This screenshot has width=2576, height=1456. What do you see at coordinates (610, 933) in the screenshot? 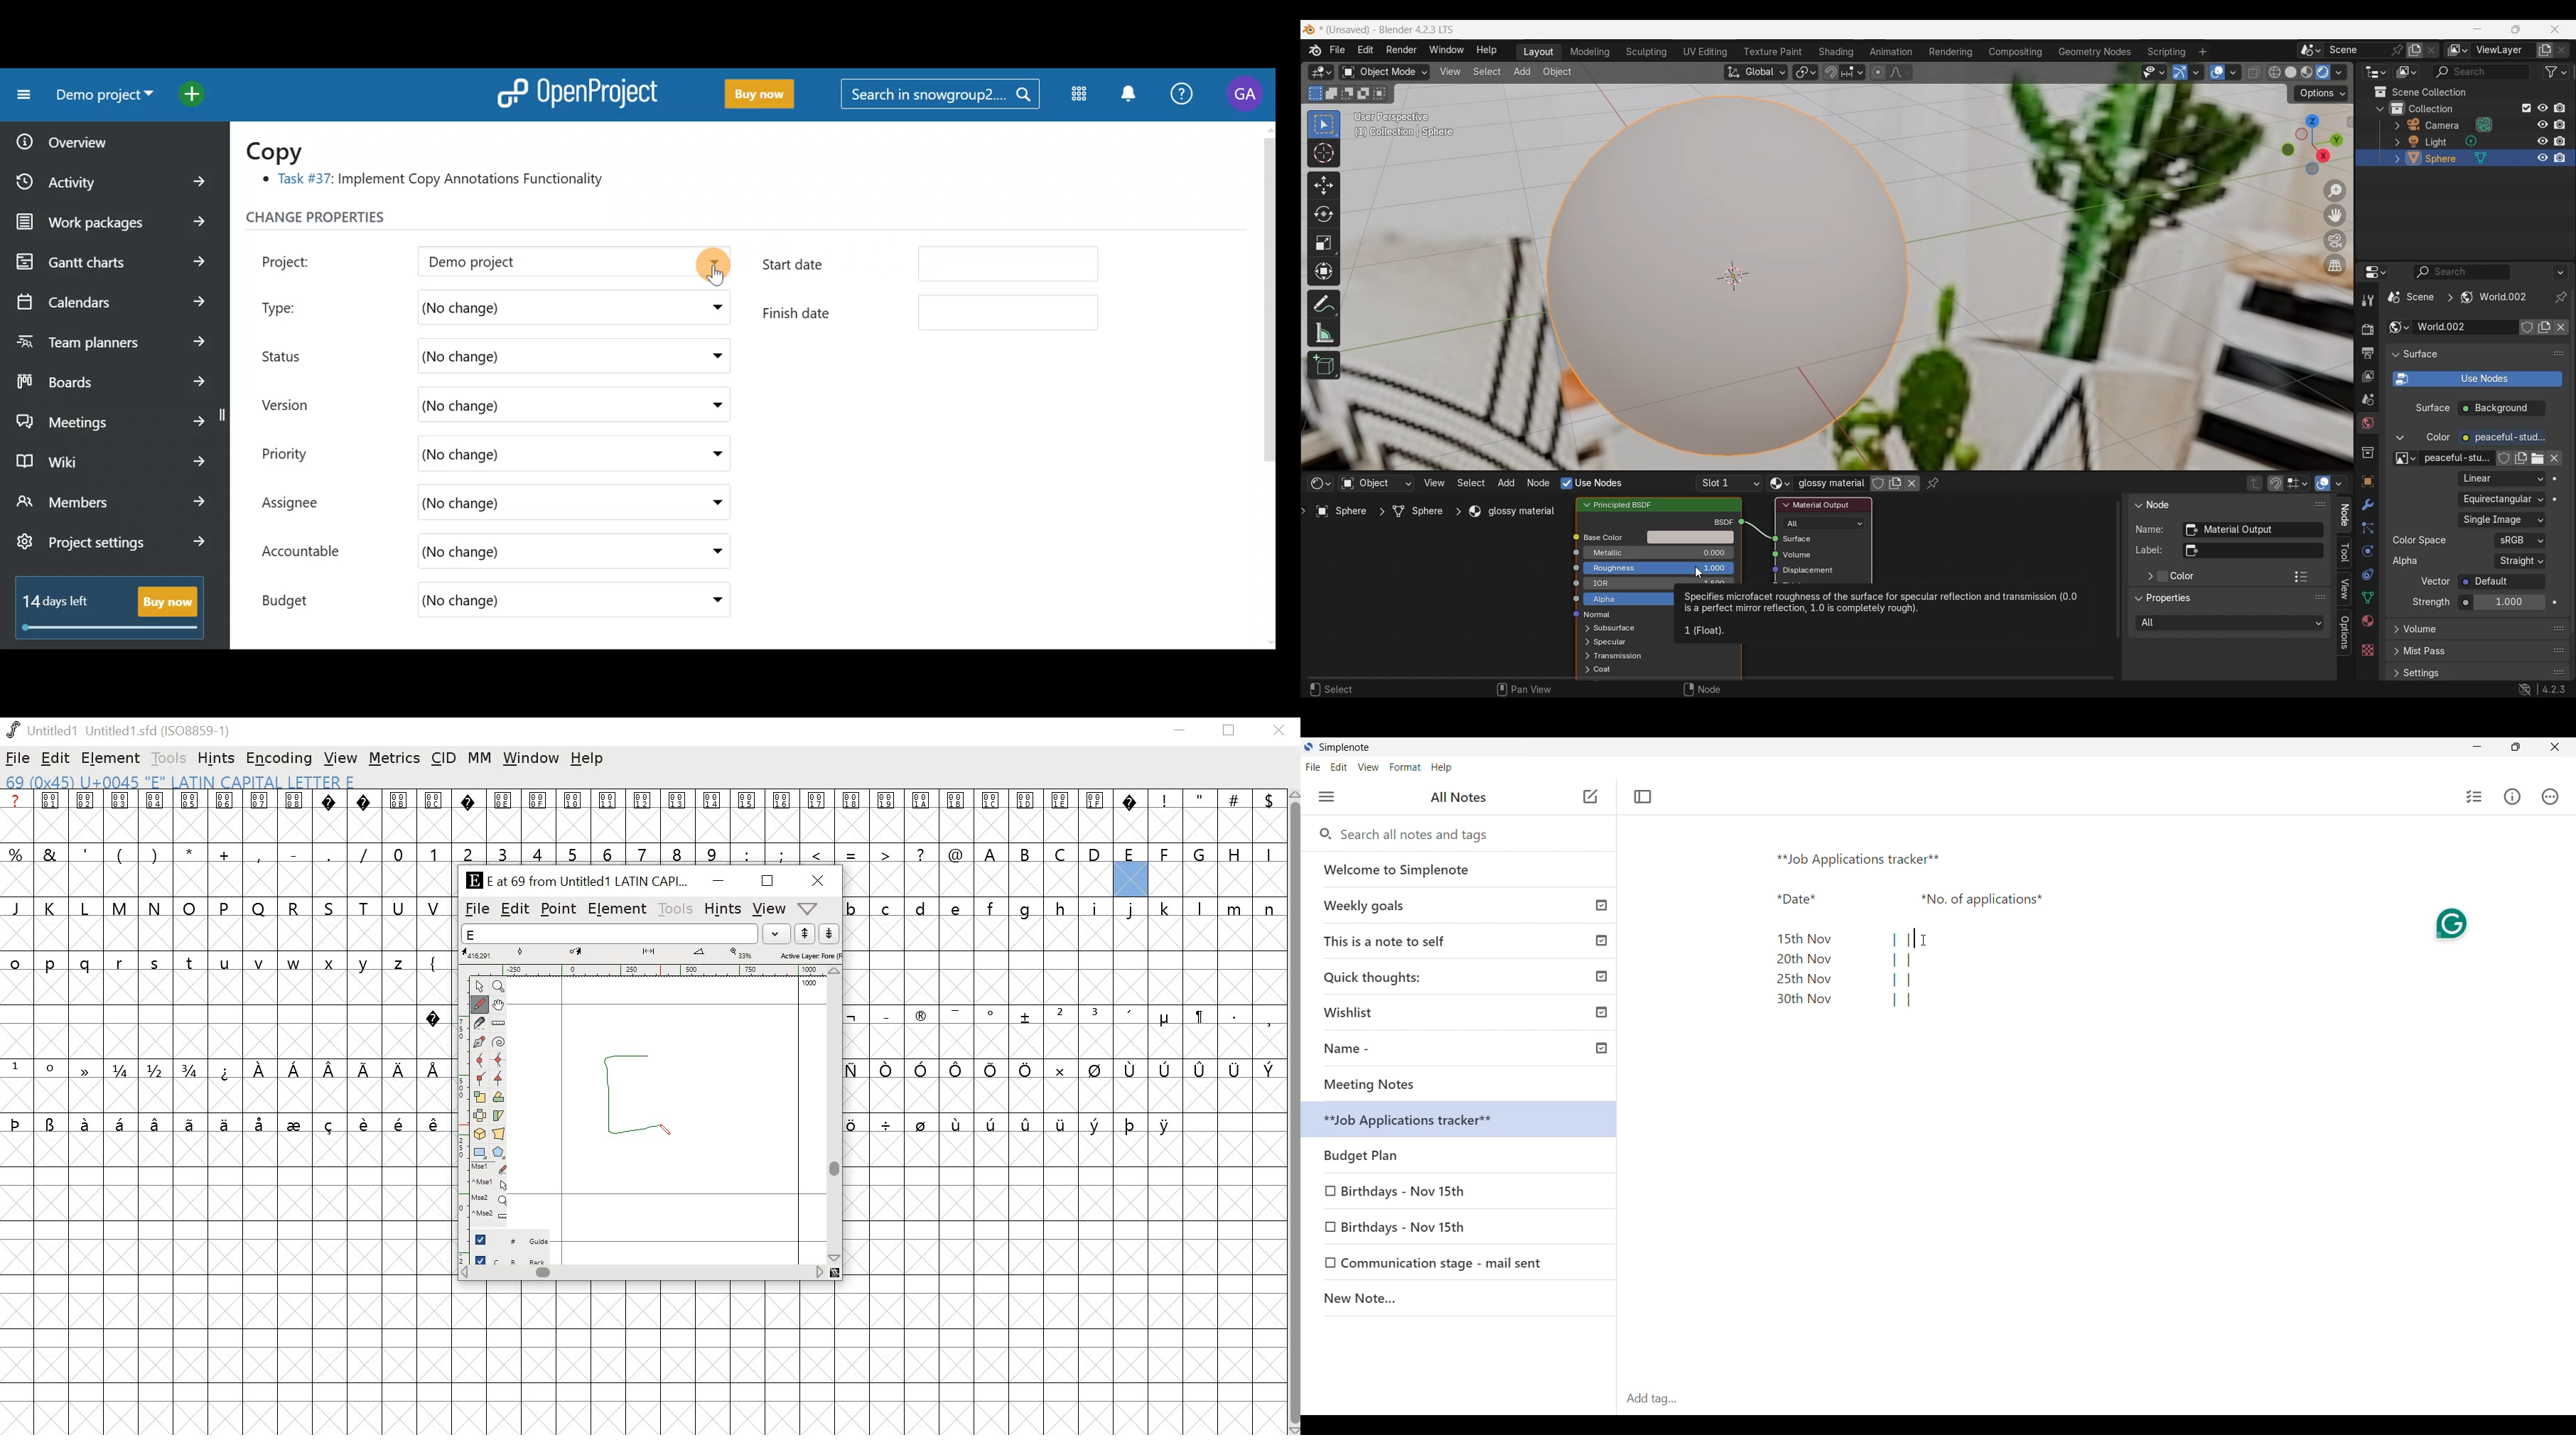
I see `word list field` at bounding box center [610, 933].